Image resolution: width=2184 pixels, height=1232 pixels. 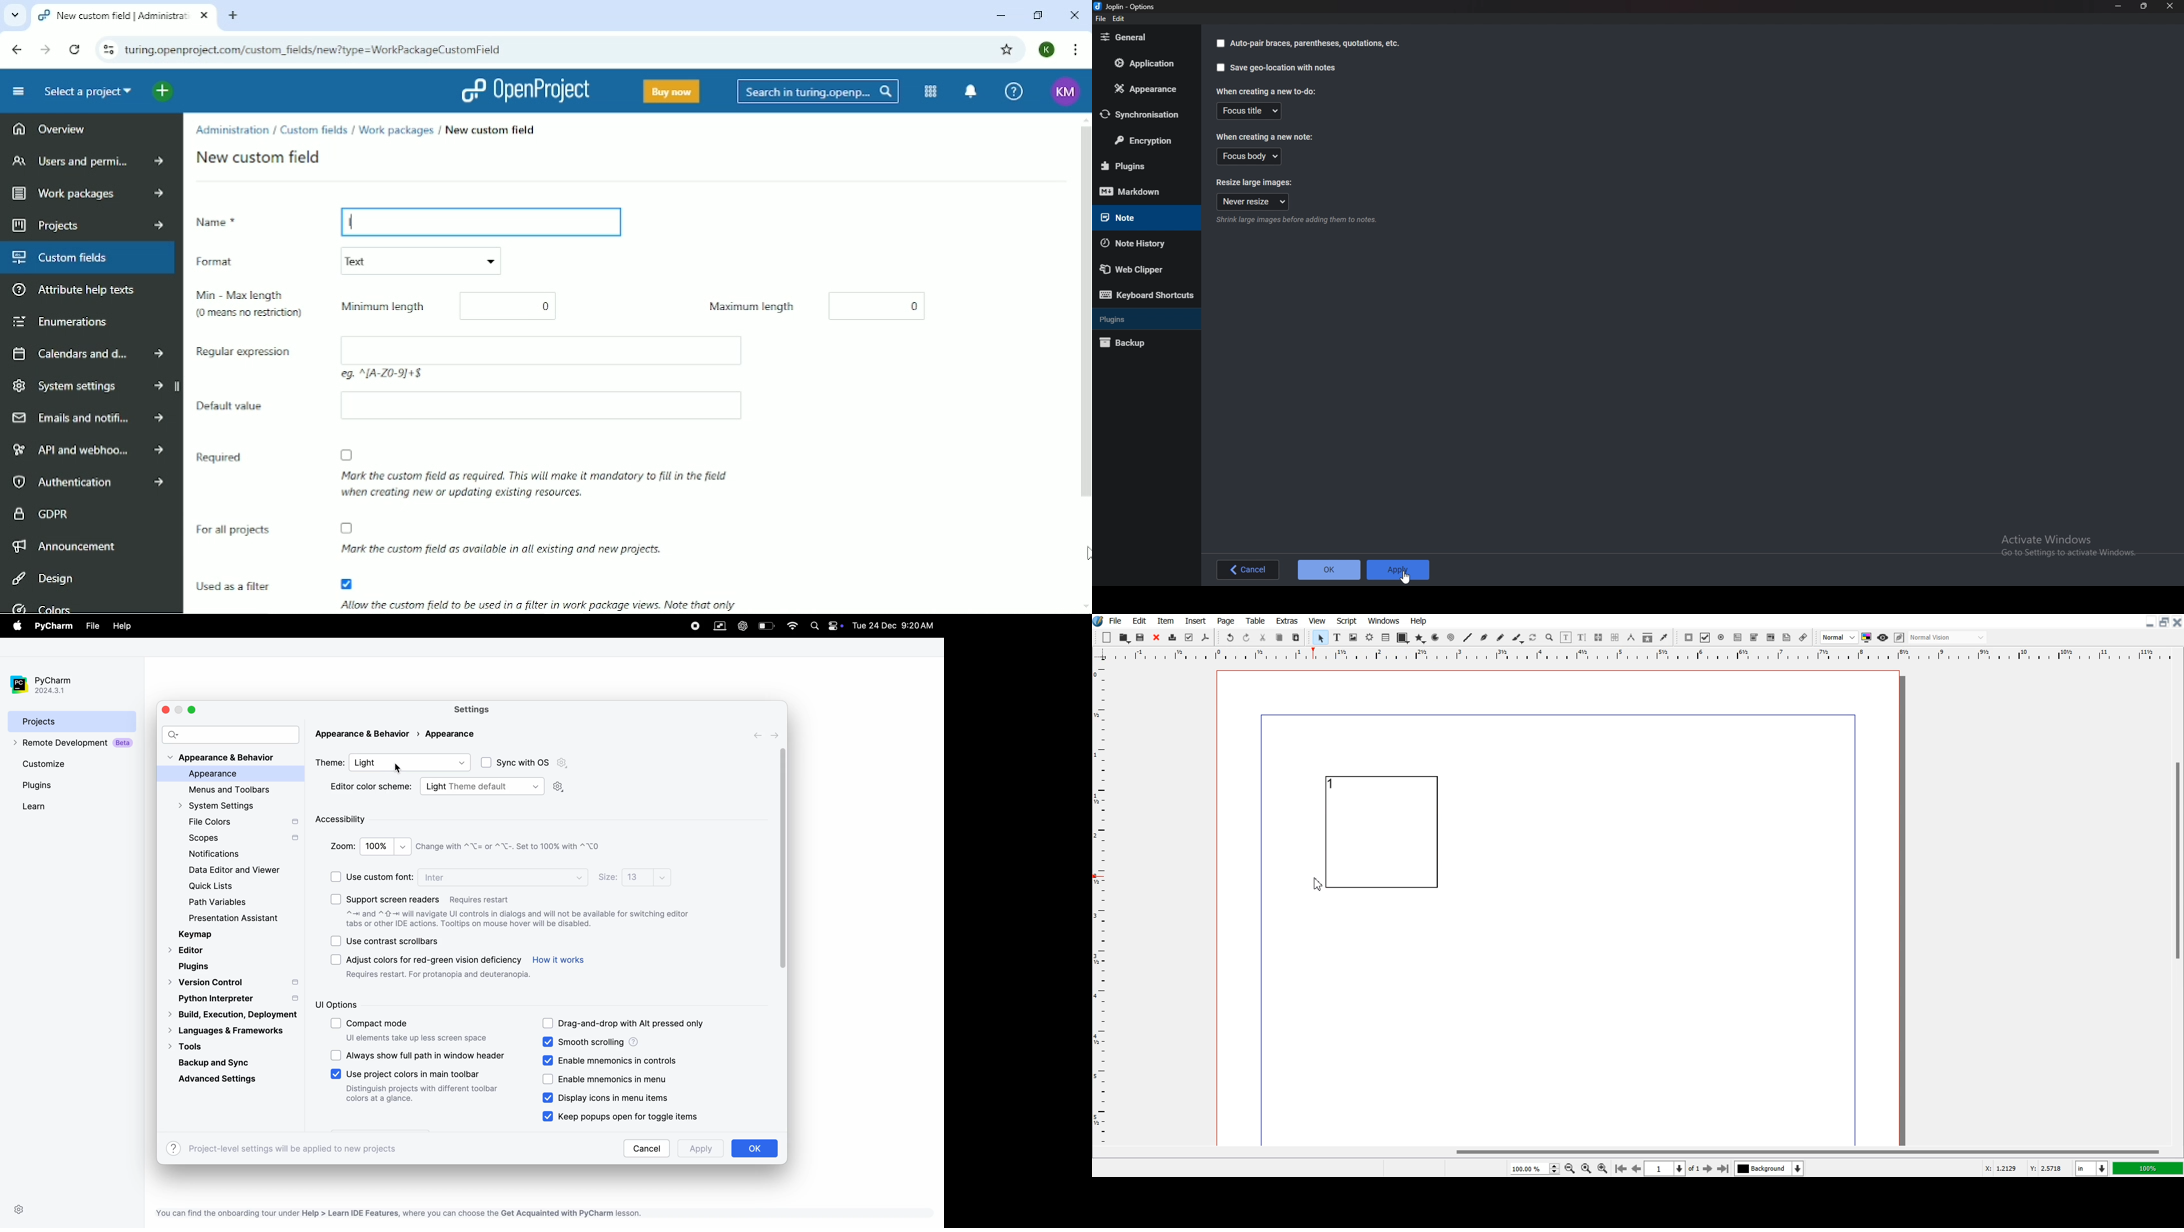 I want to click on For all projects, so click(x=238, y=540).